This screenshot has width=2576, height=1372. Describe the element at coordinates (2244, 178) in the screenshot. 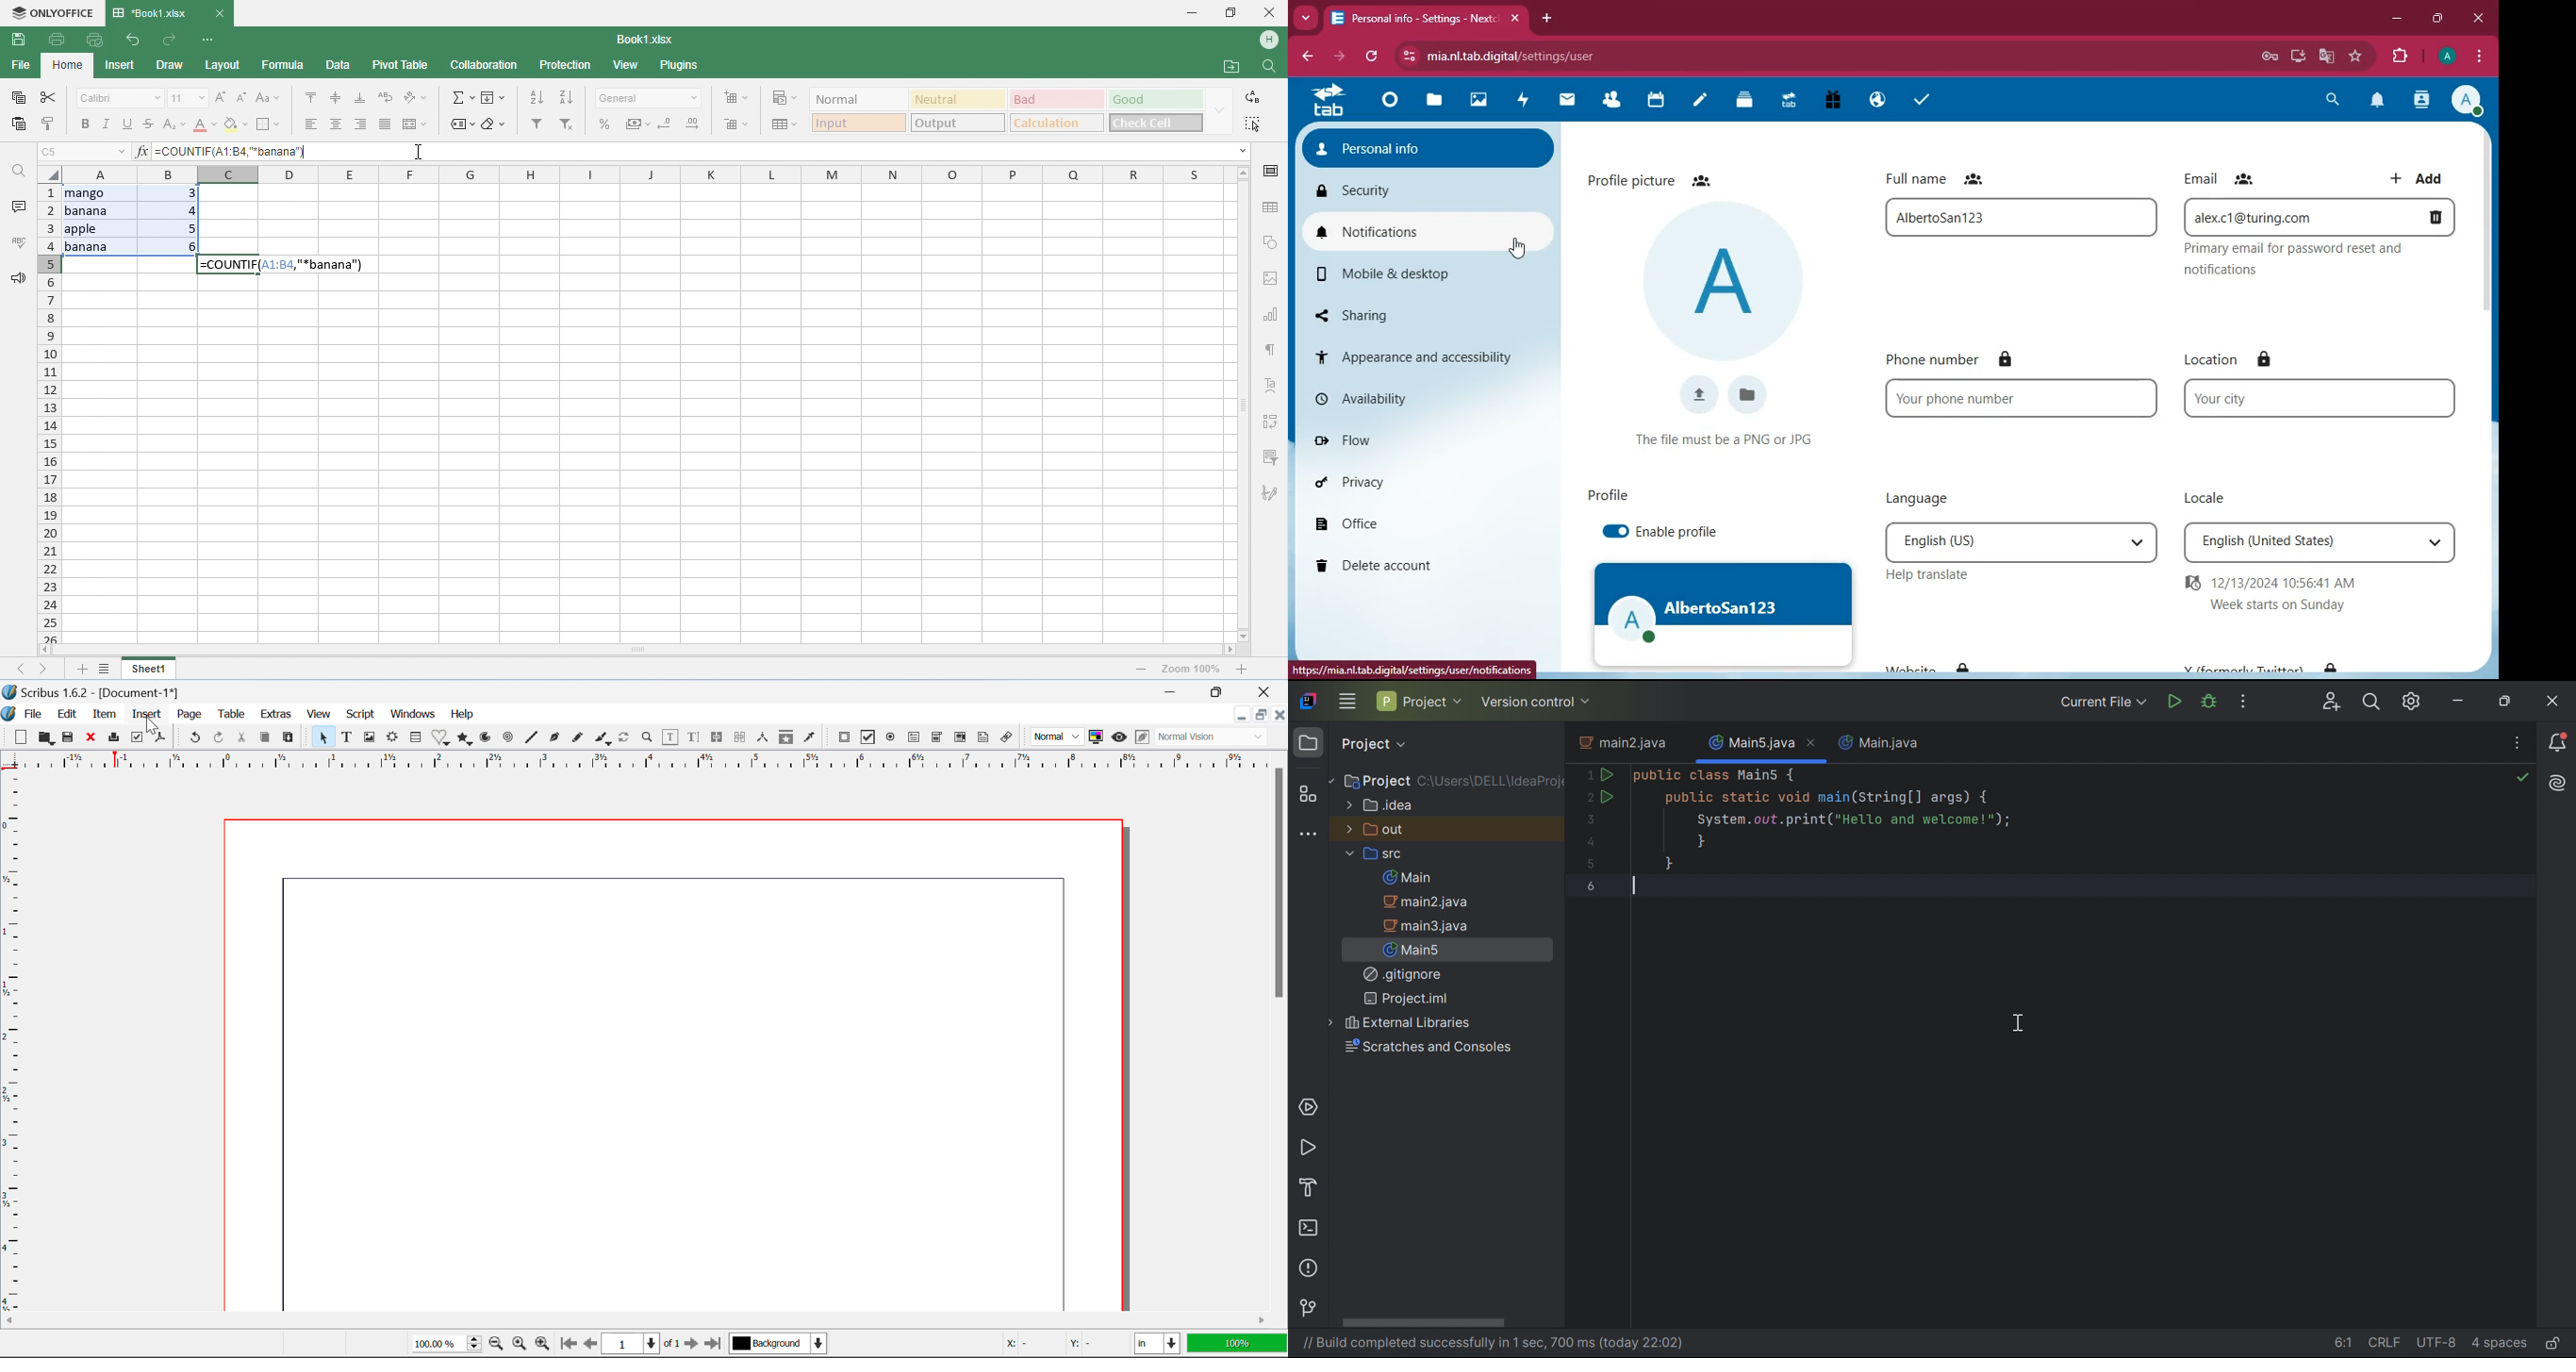

I see `friends` at that location.